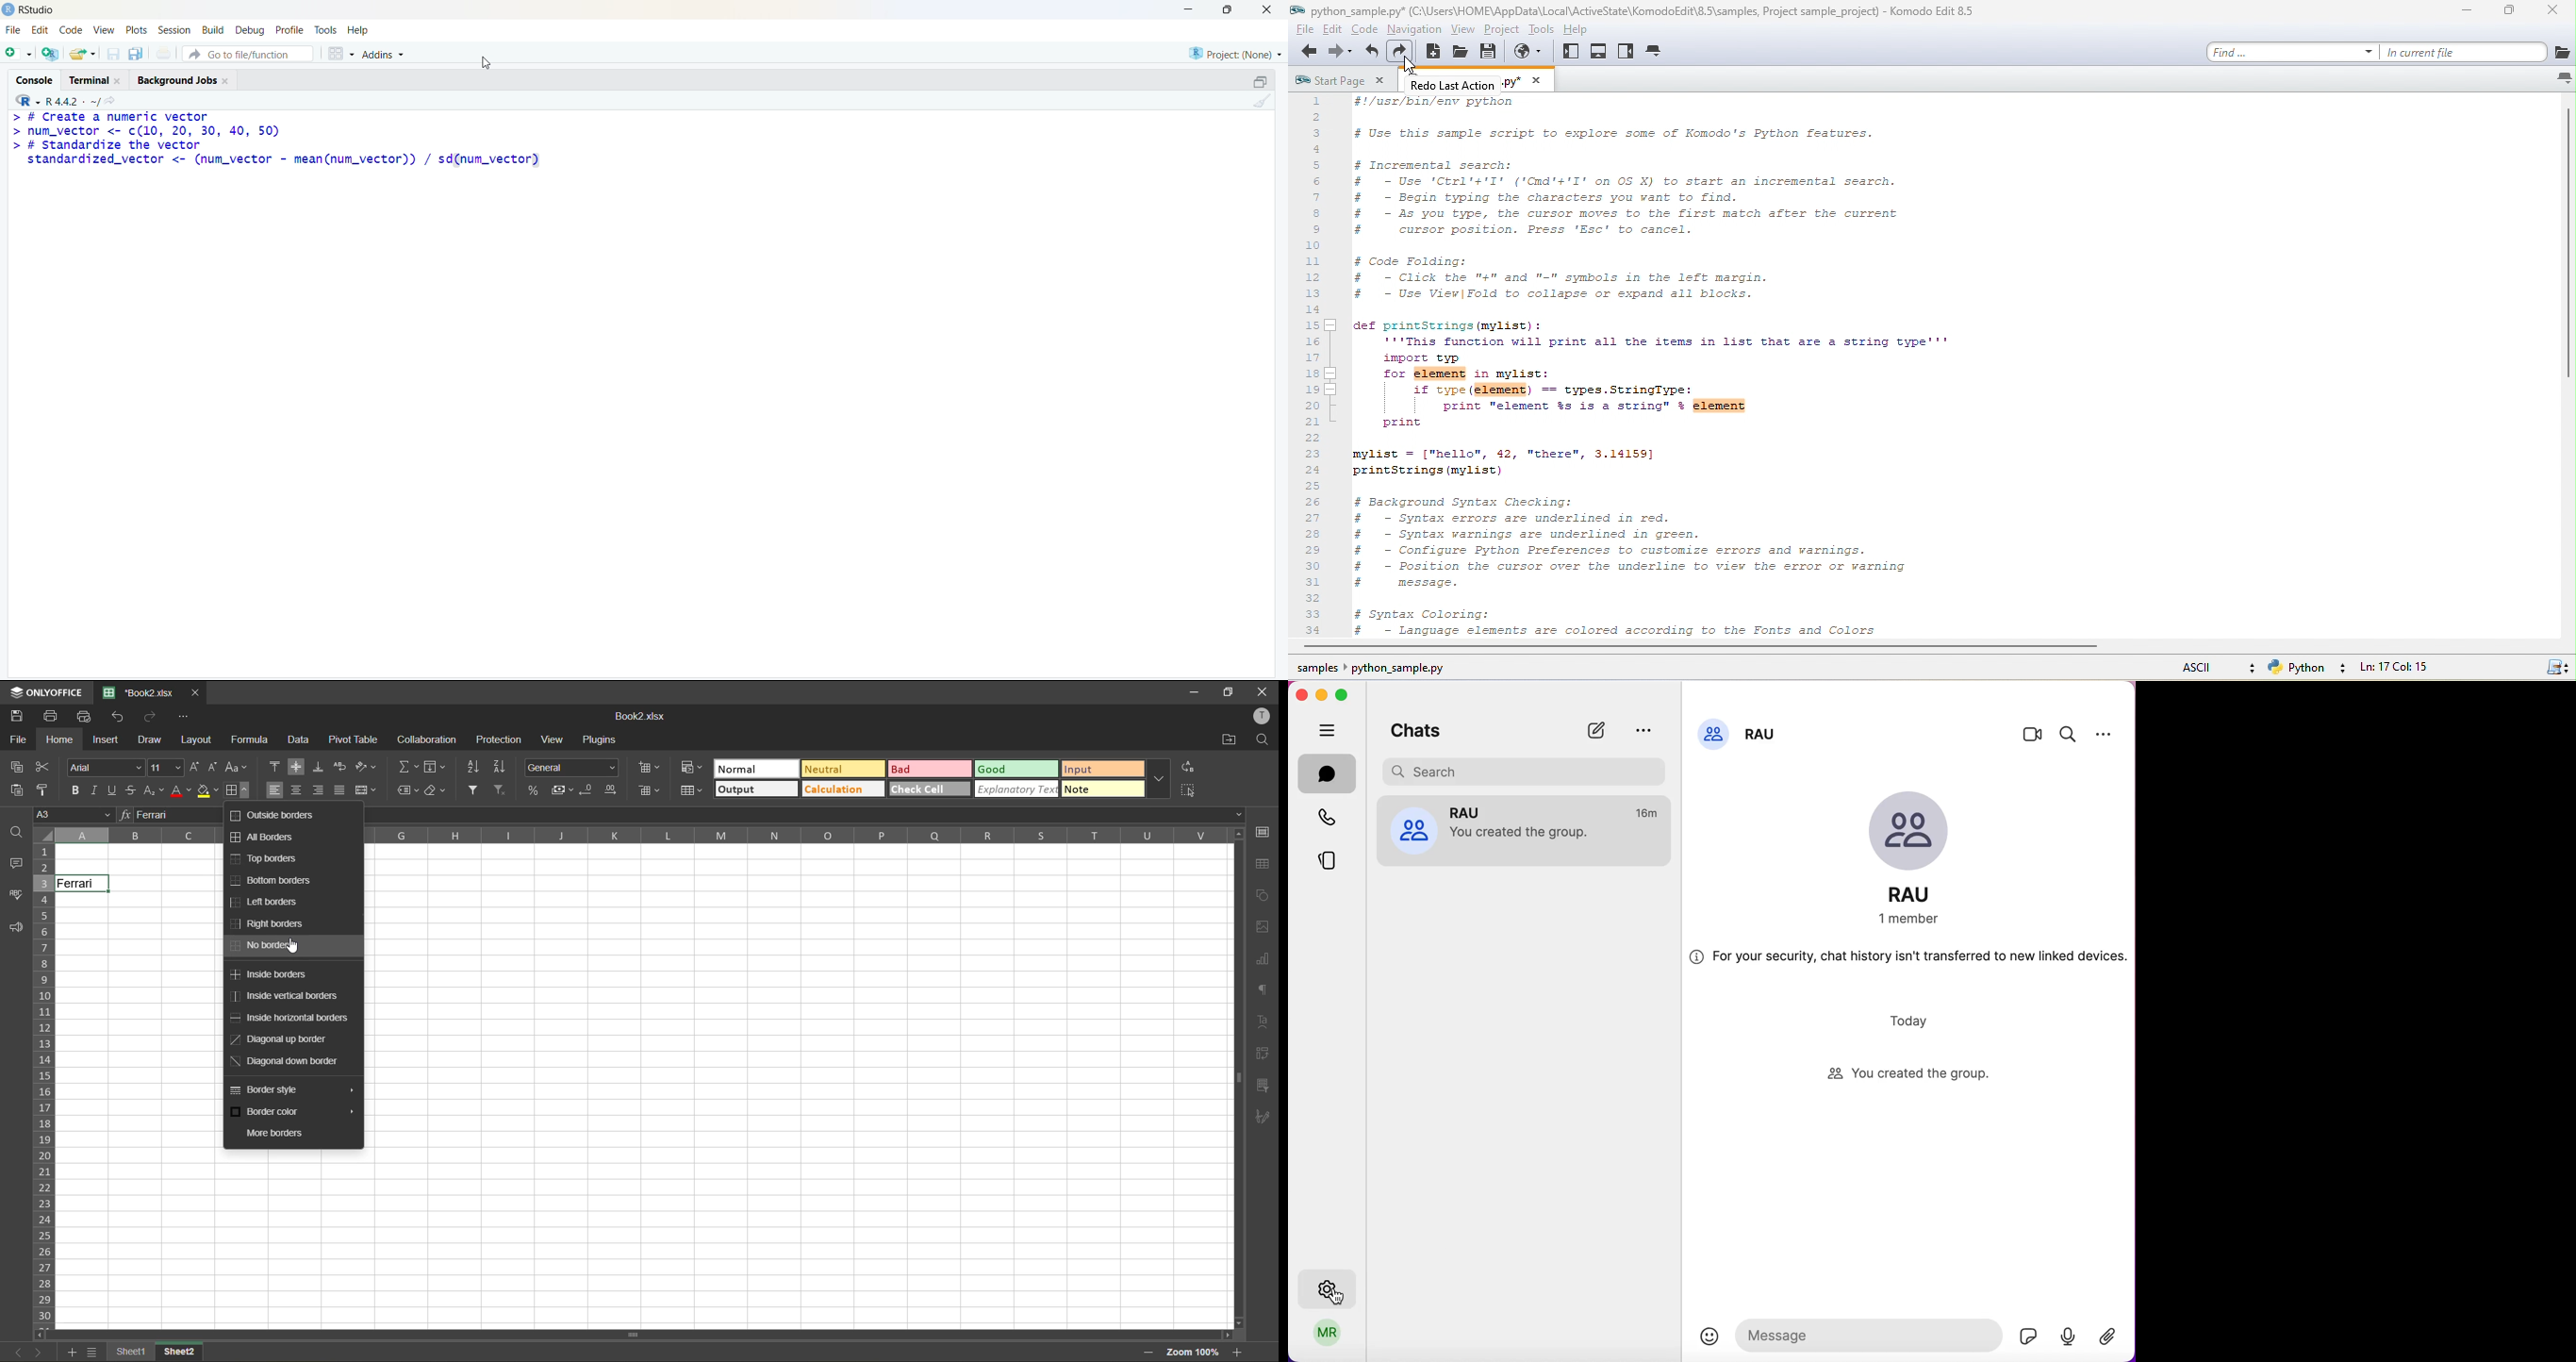 This screenshot has height=1372, width=2576. Describe the element at coordinates (286, 1041) in the screenshot. I see `diagonal up border` at that location.